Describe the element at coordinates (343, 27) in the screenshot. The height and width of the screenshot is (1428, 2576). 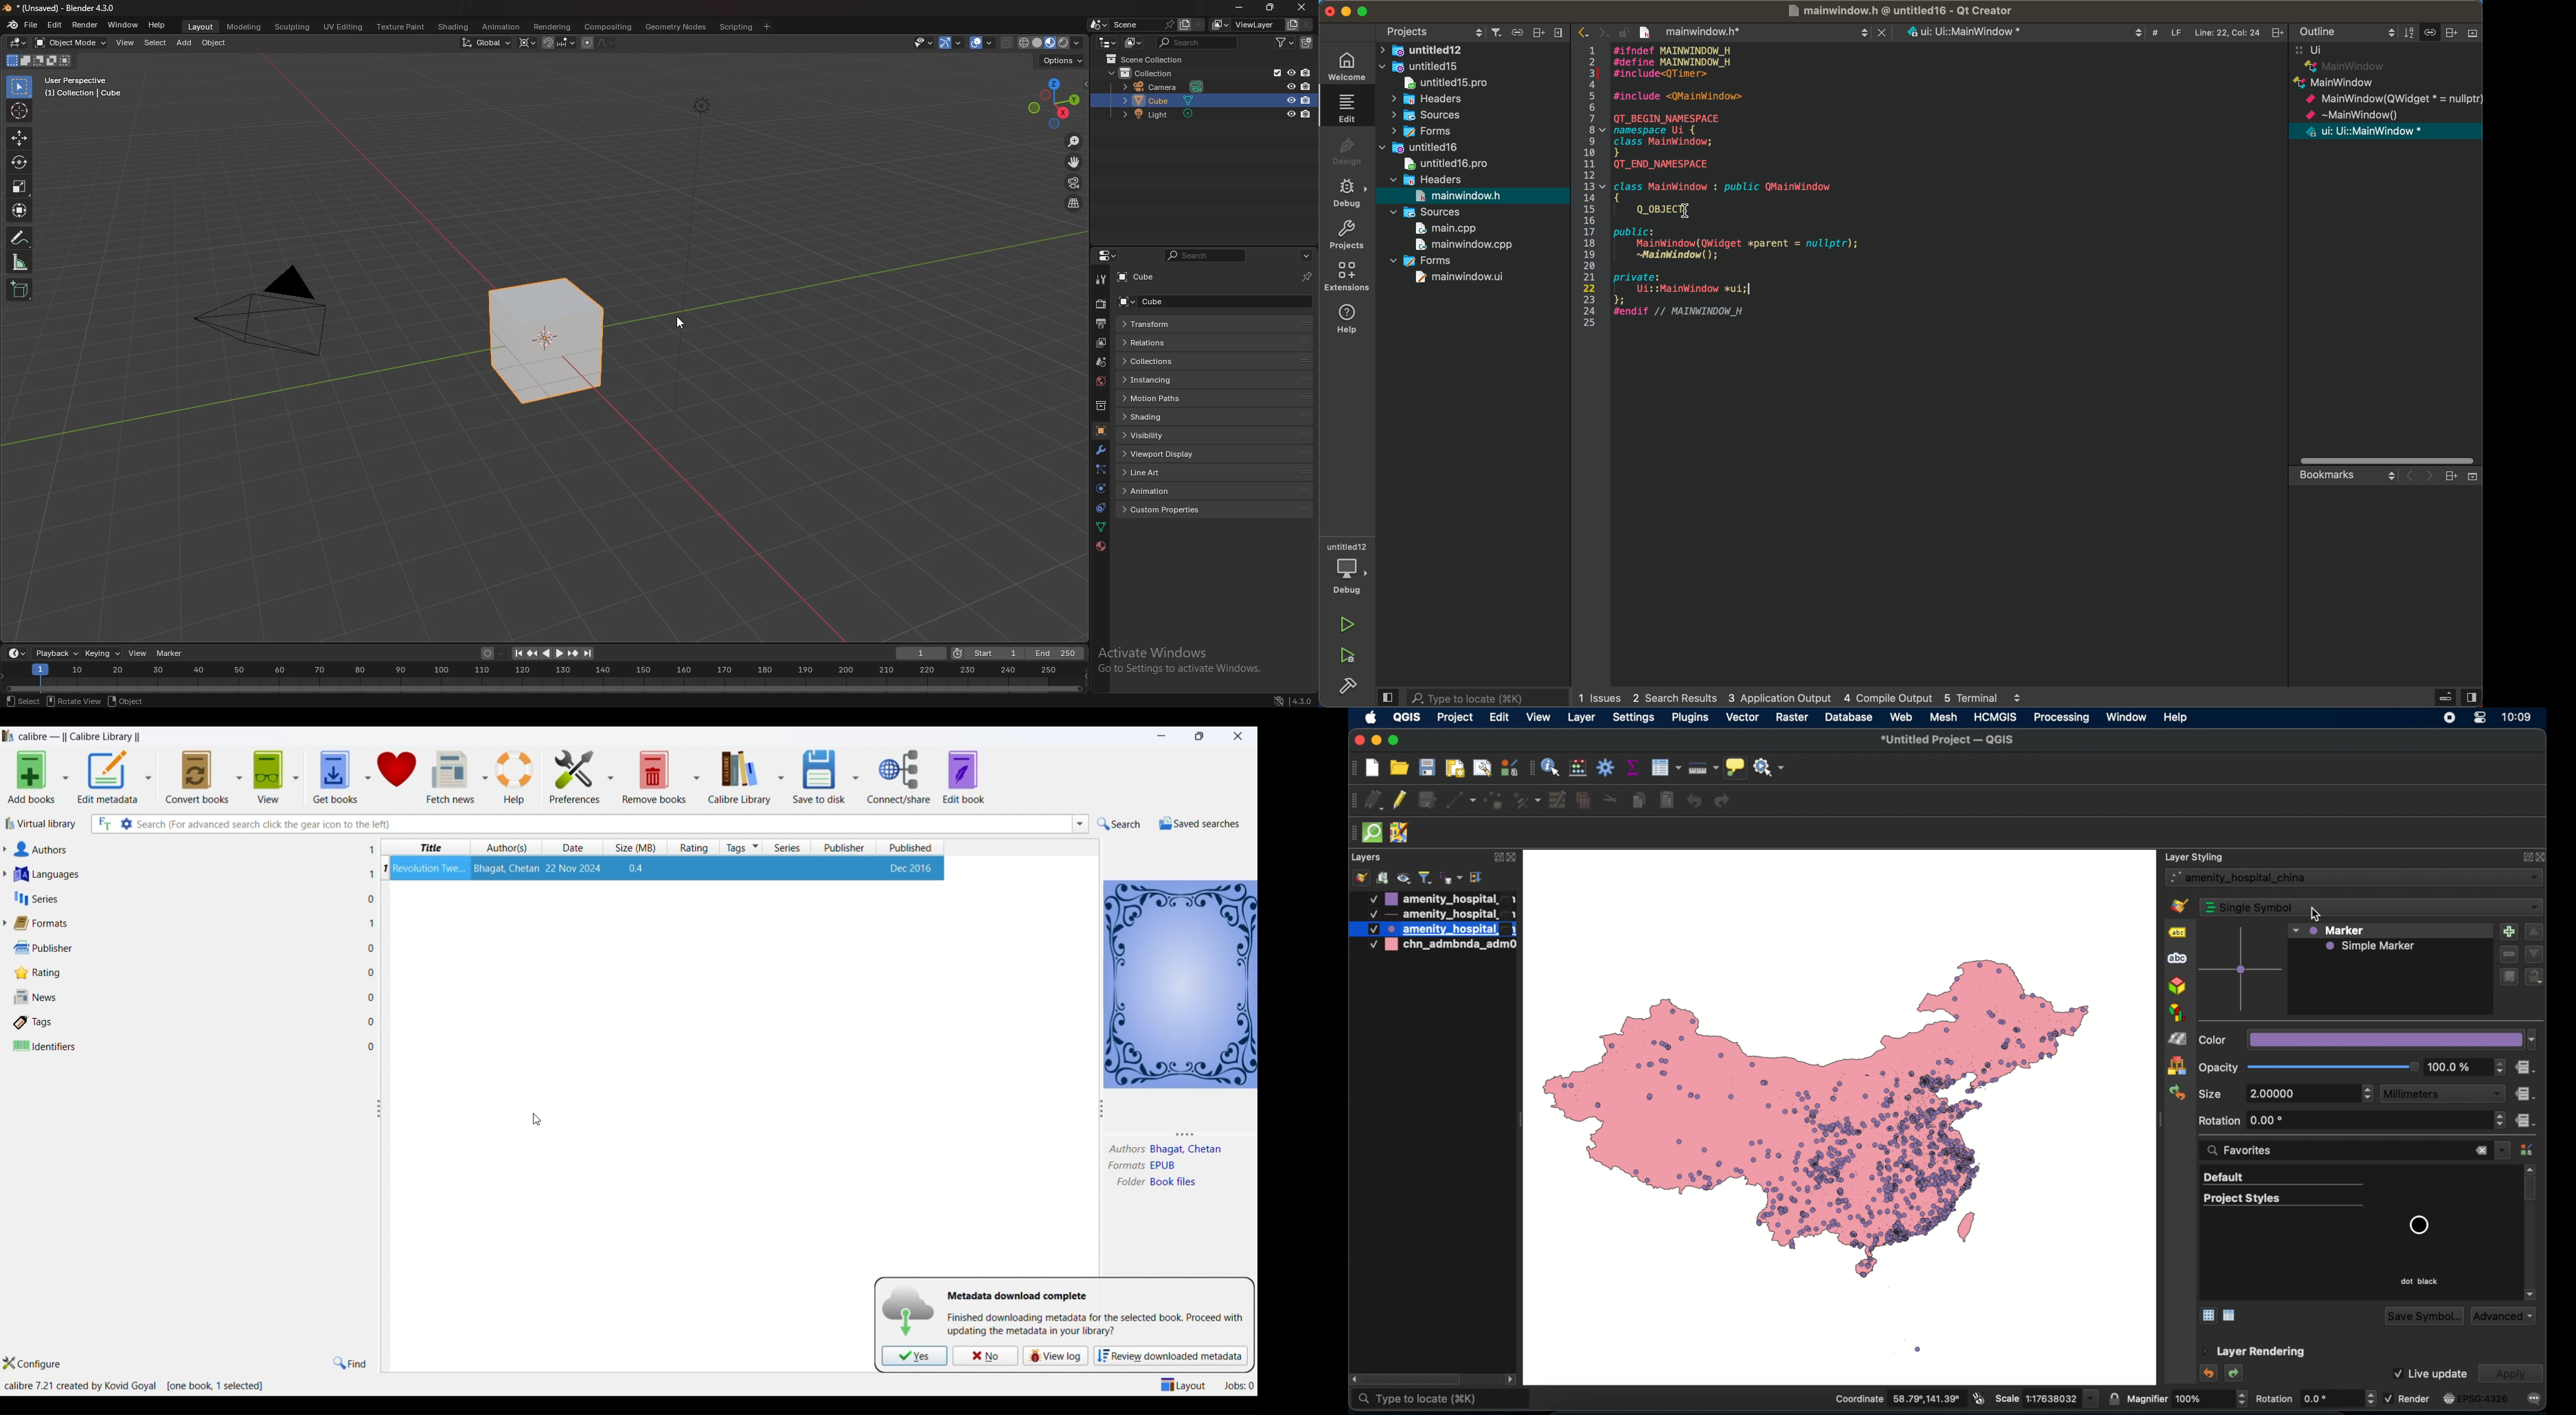
I see `uv editing` at that location.